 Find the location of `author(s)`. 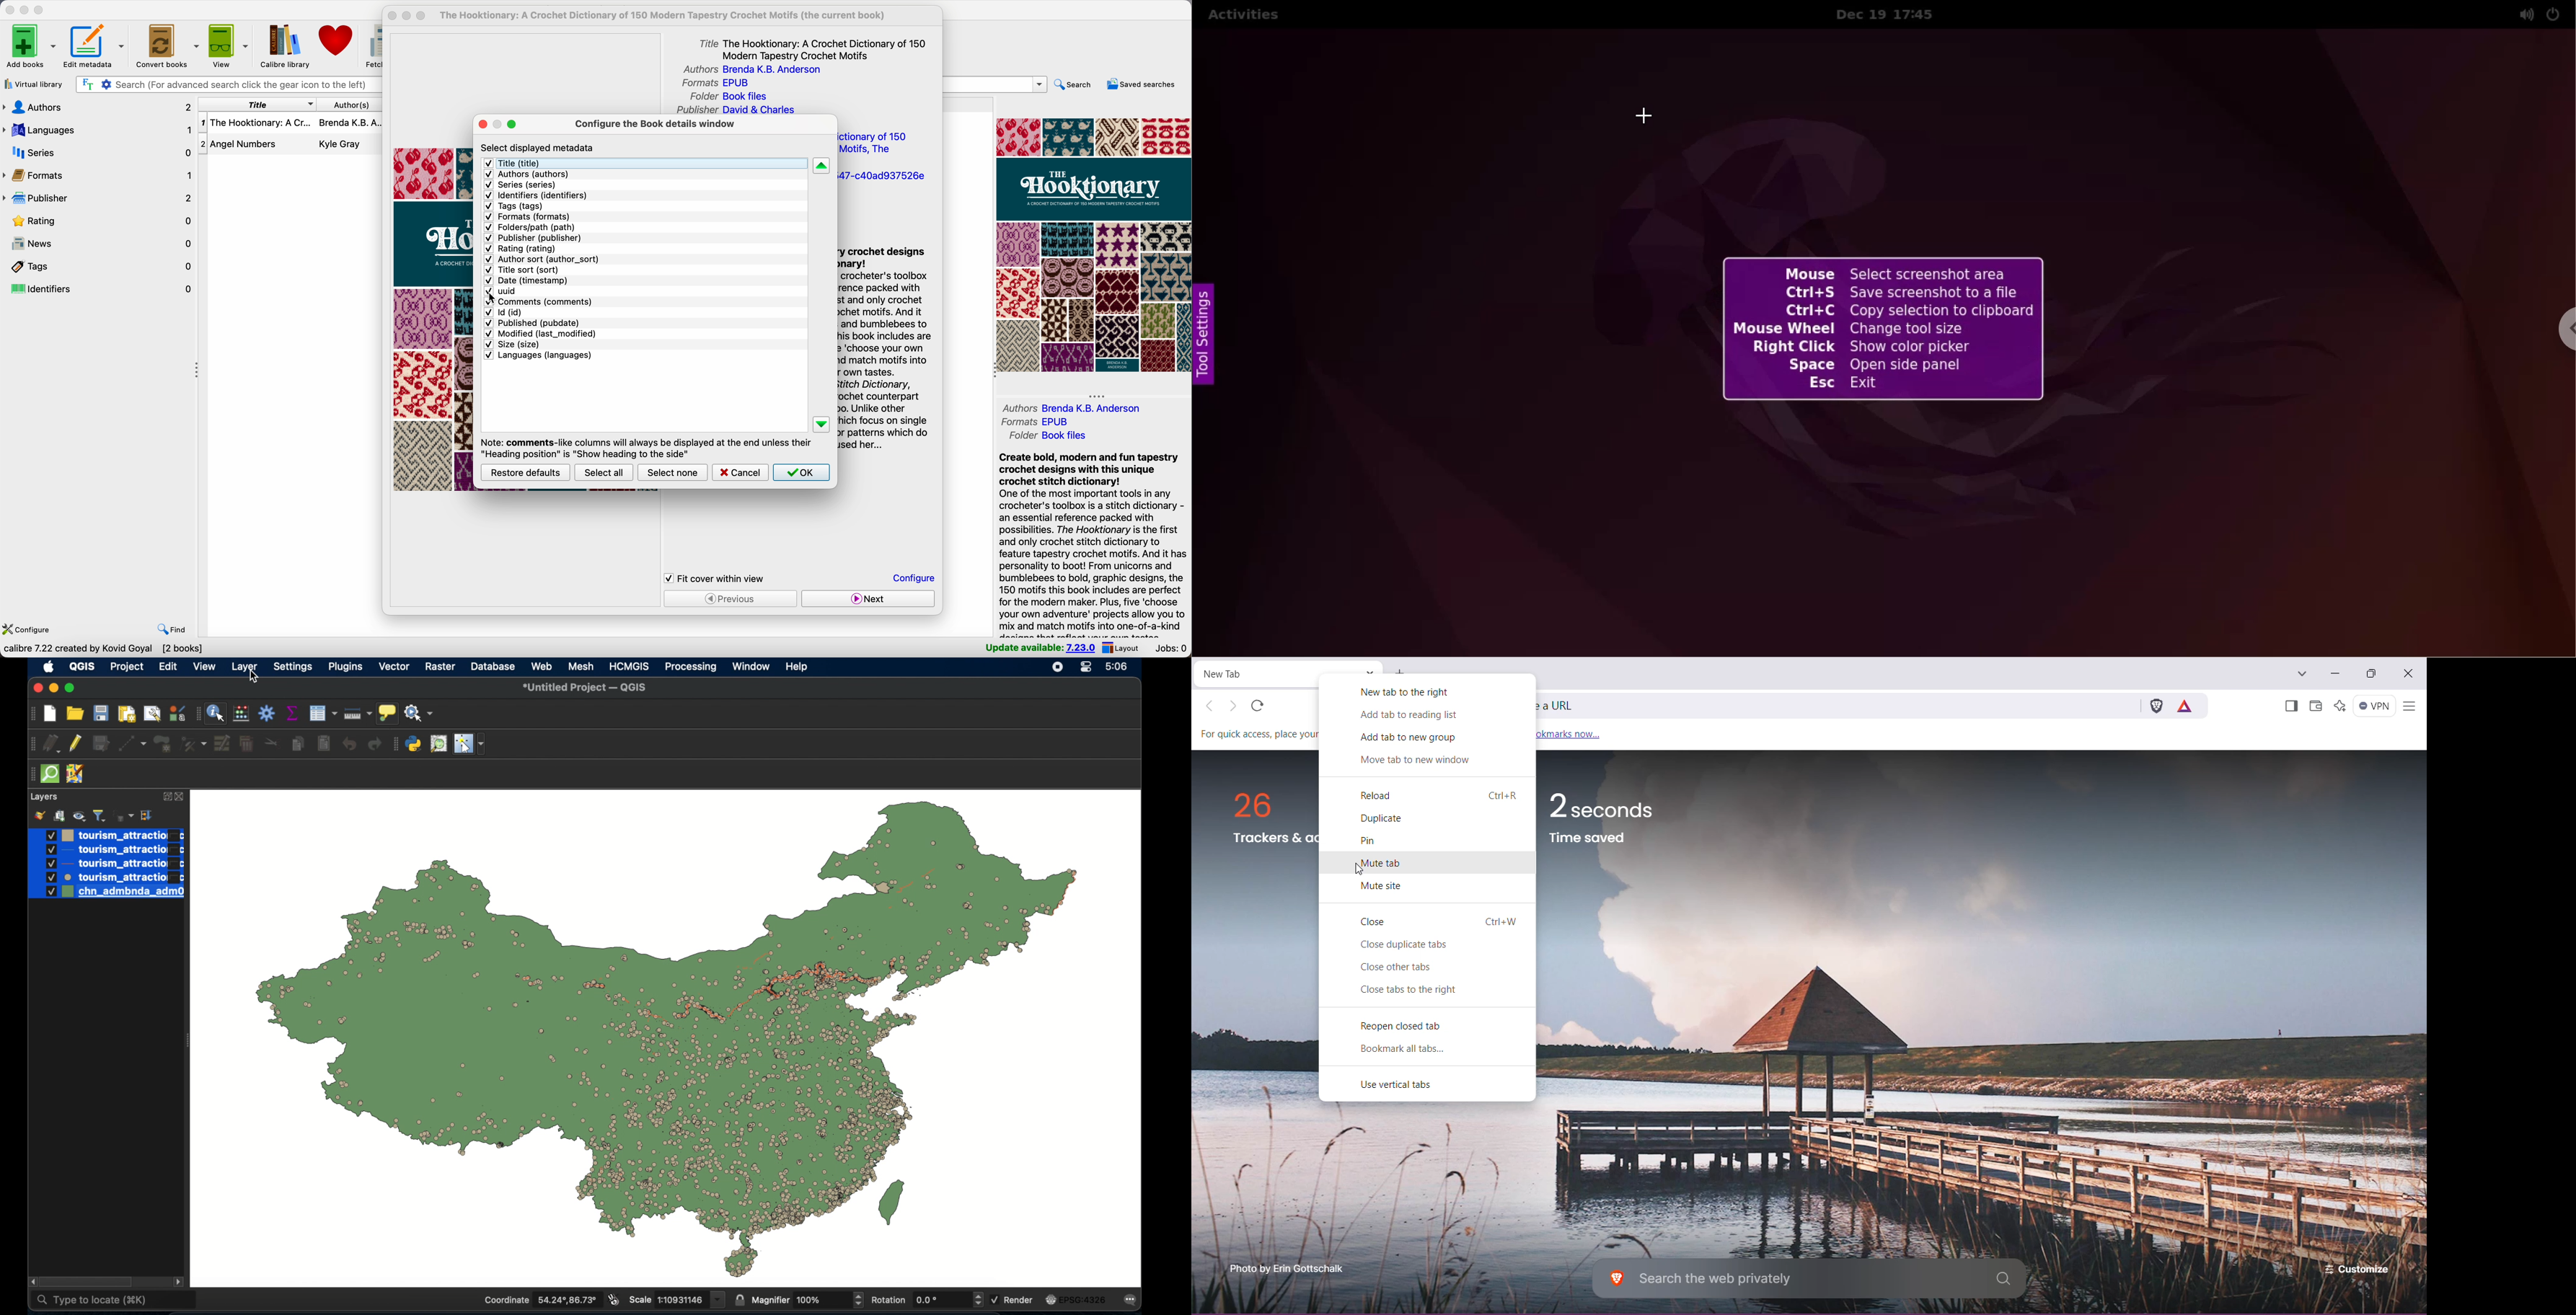

author(s) is located at coordinates (350, 105).